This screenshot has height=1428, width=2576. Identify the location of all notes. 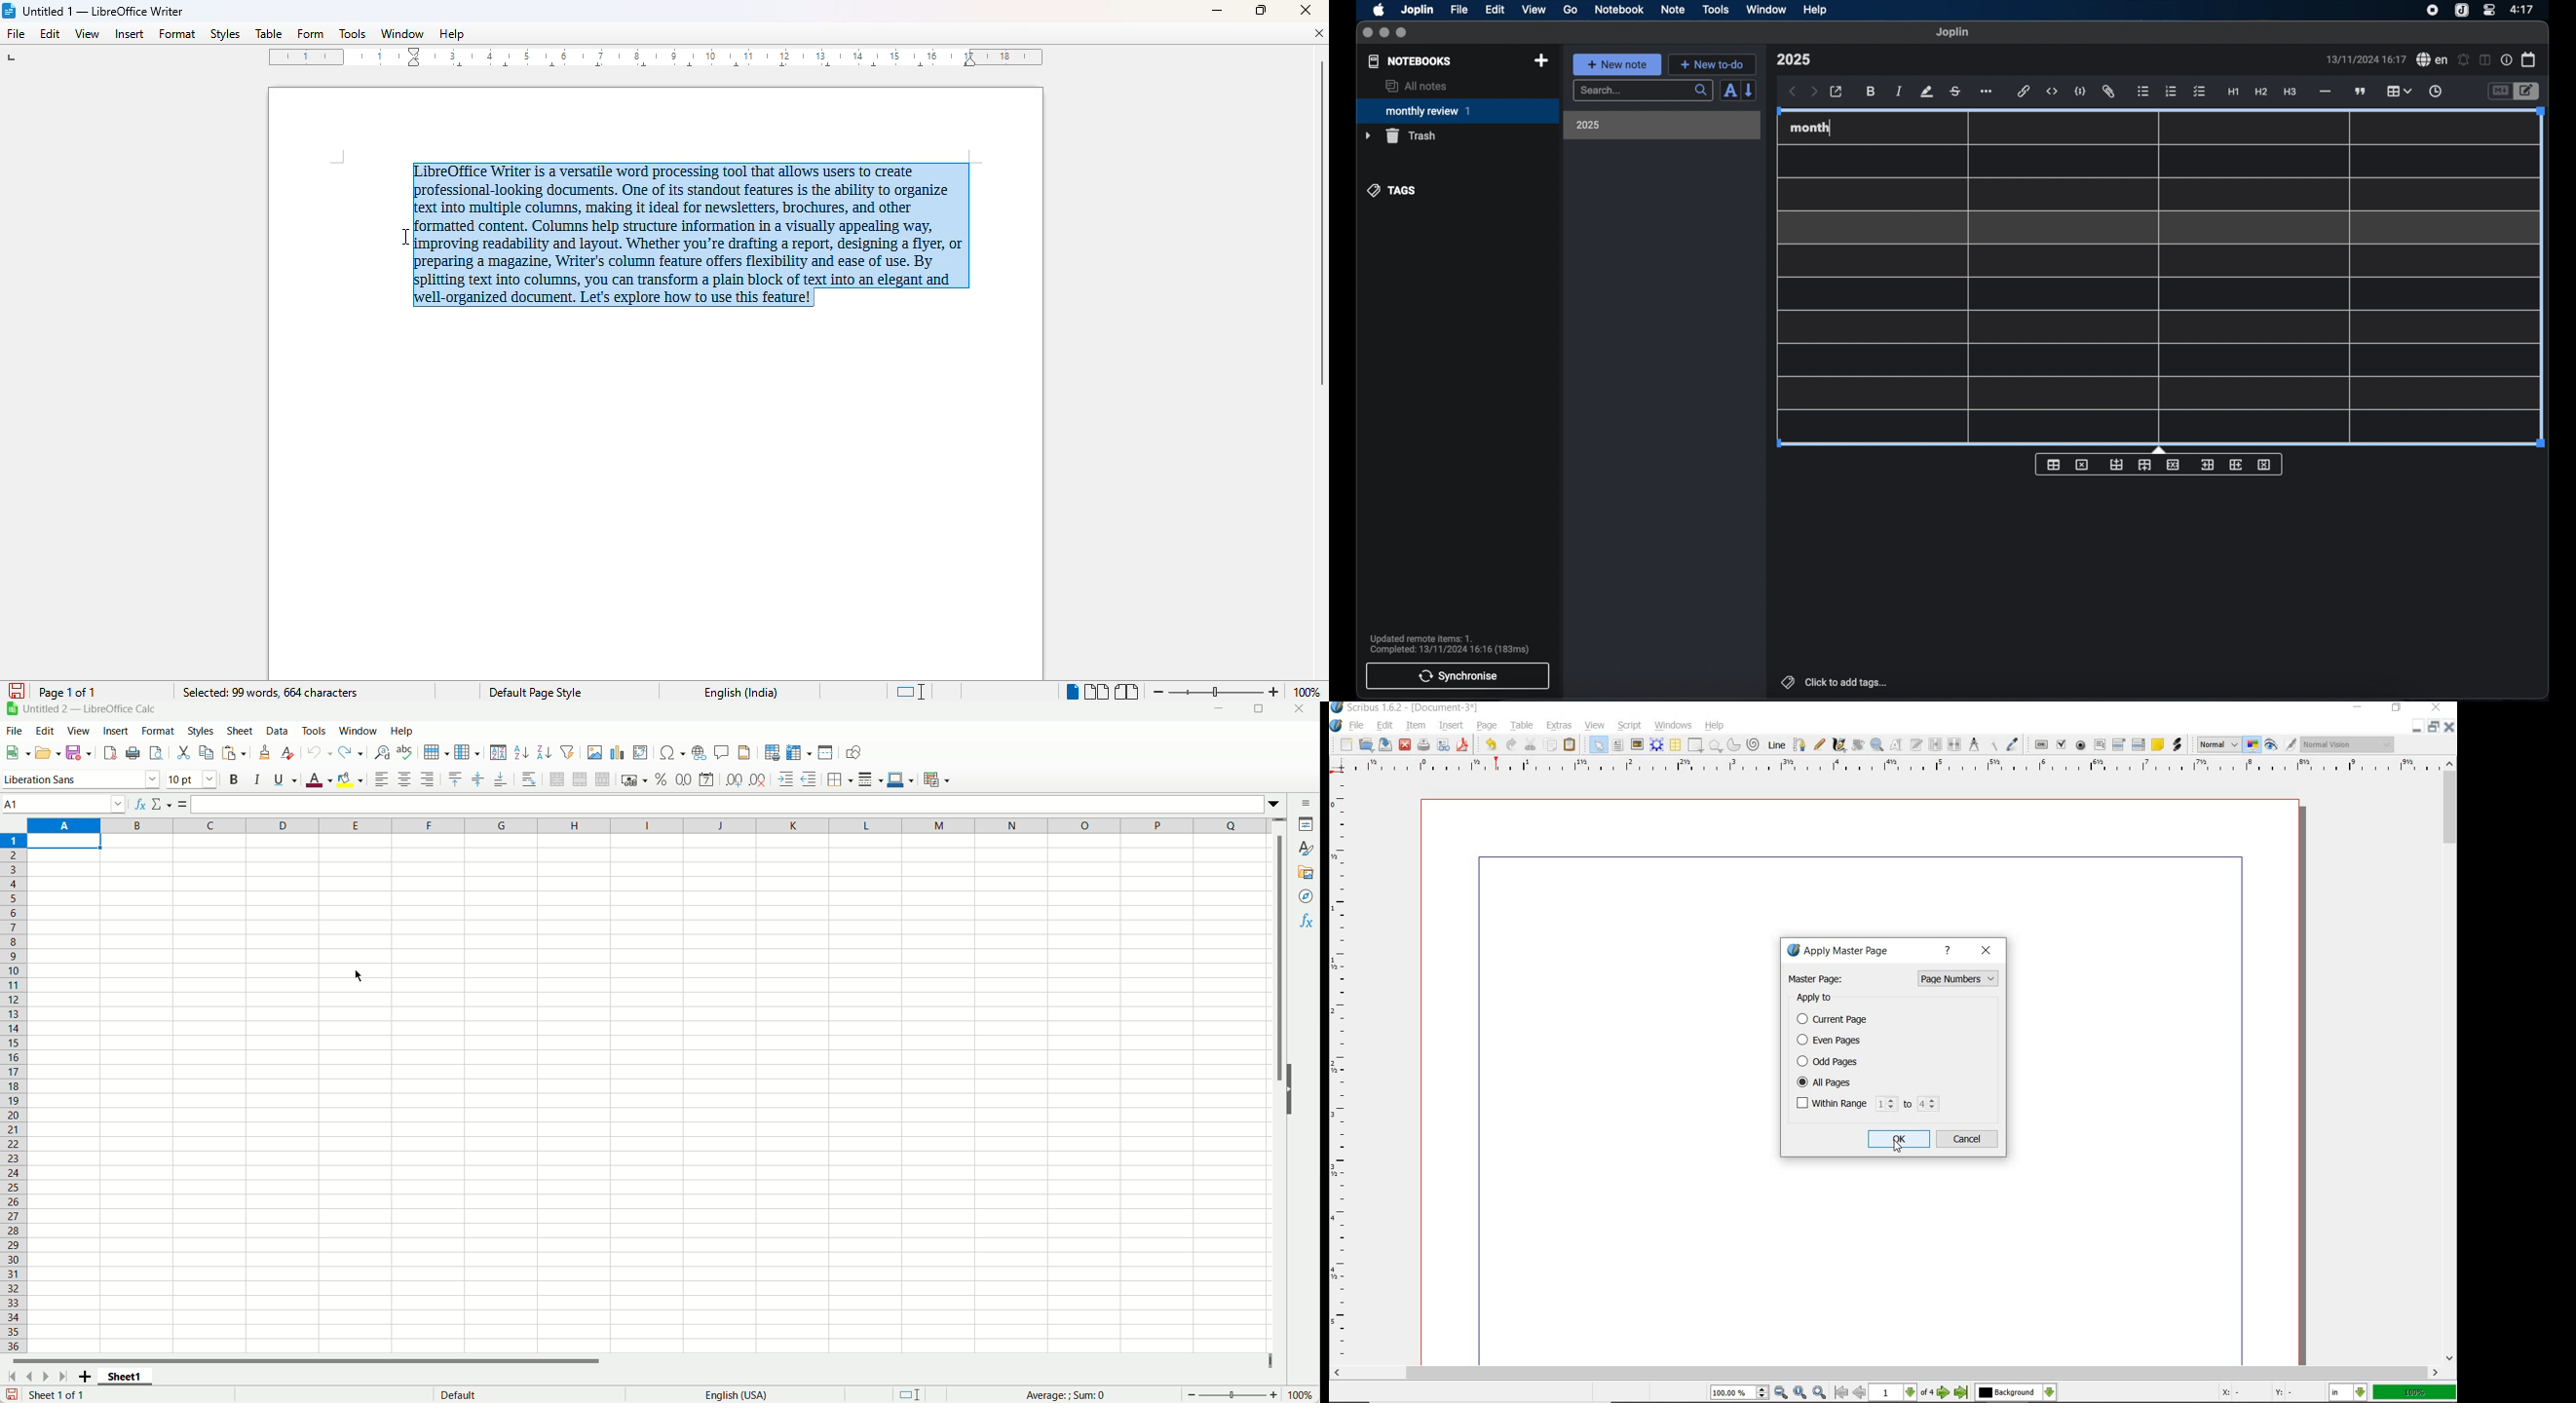
(1416, 86).